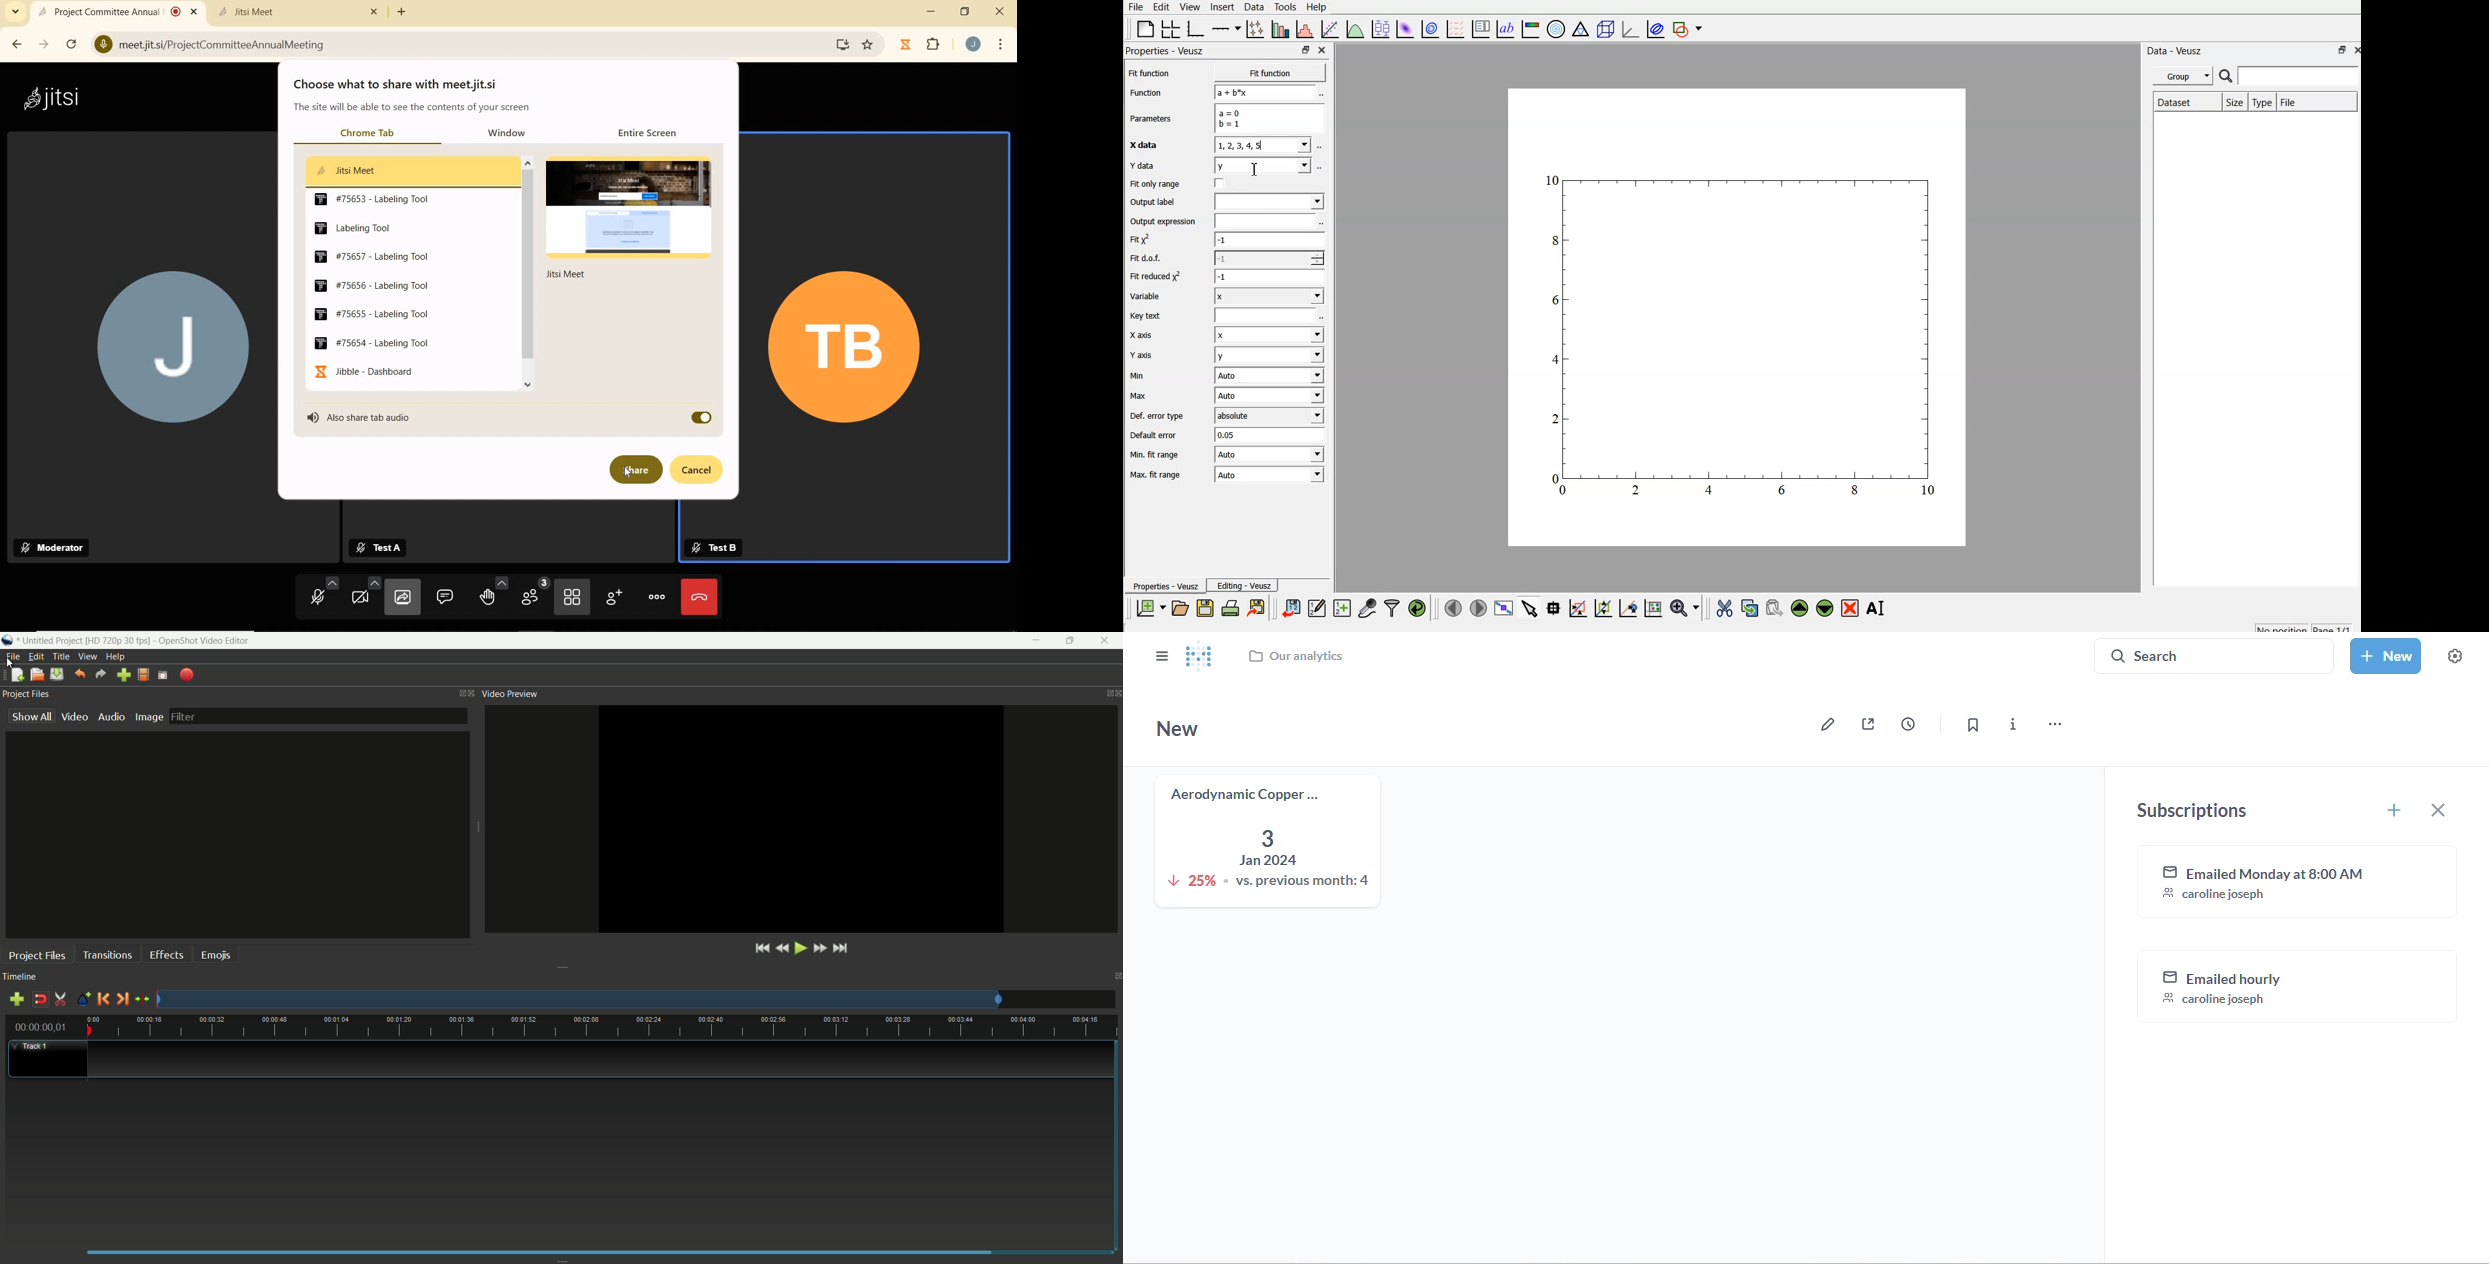 This screenshot has width=2492, height=1288. What do you see at coordinates (2299, 882) in the screenshot?
I see `emailed monday at 8:00 AM` at bounding box center [2299, 882].